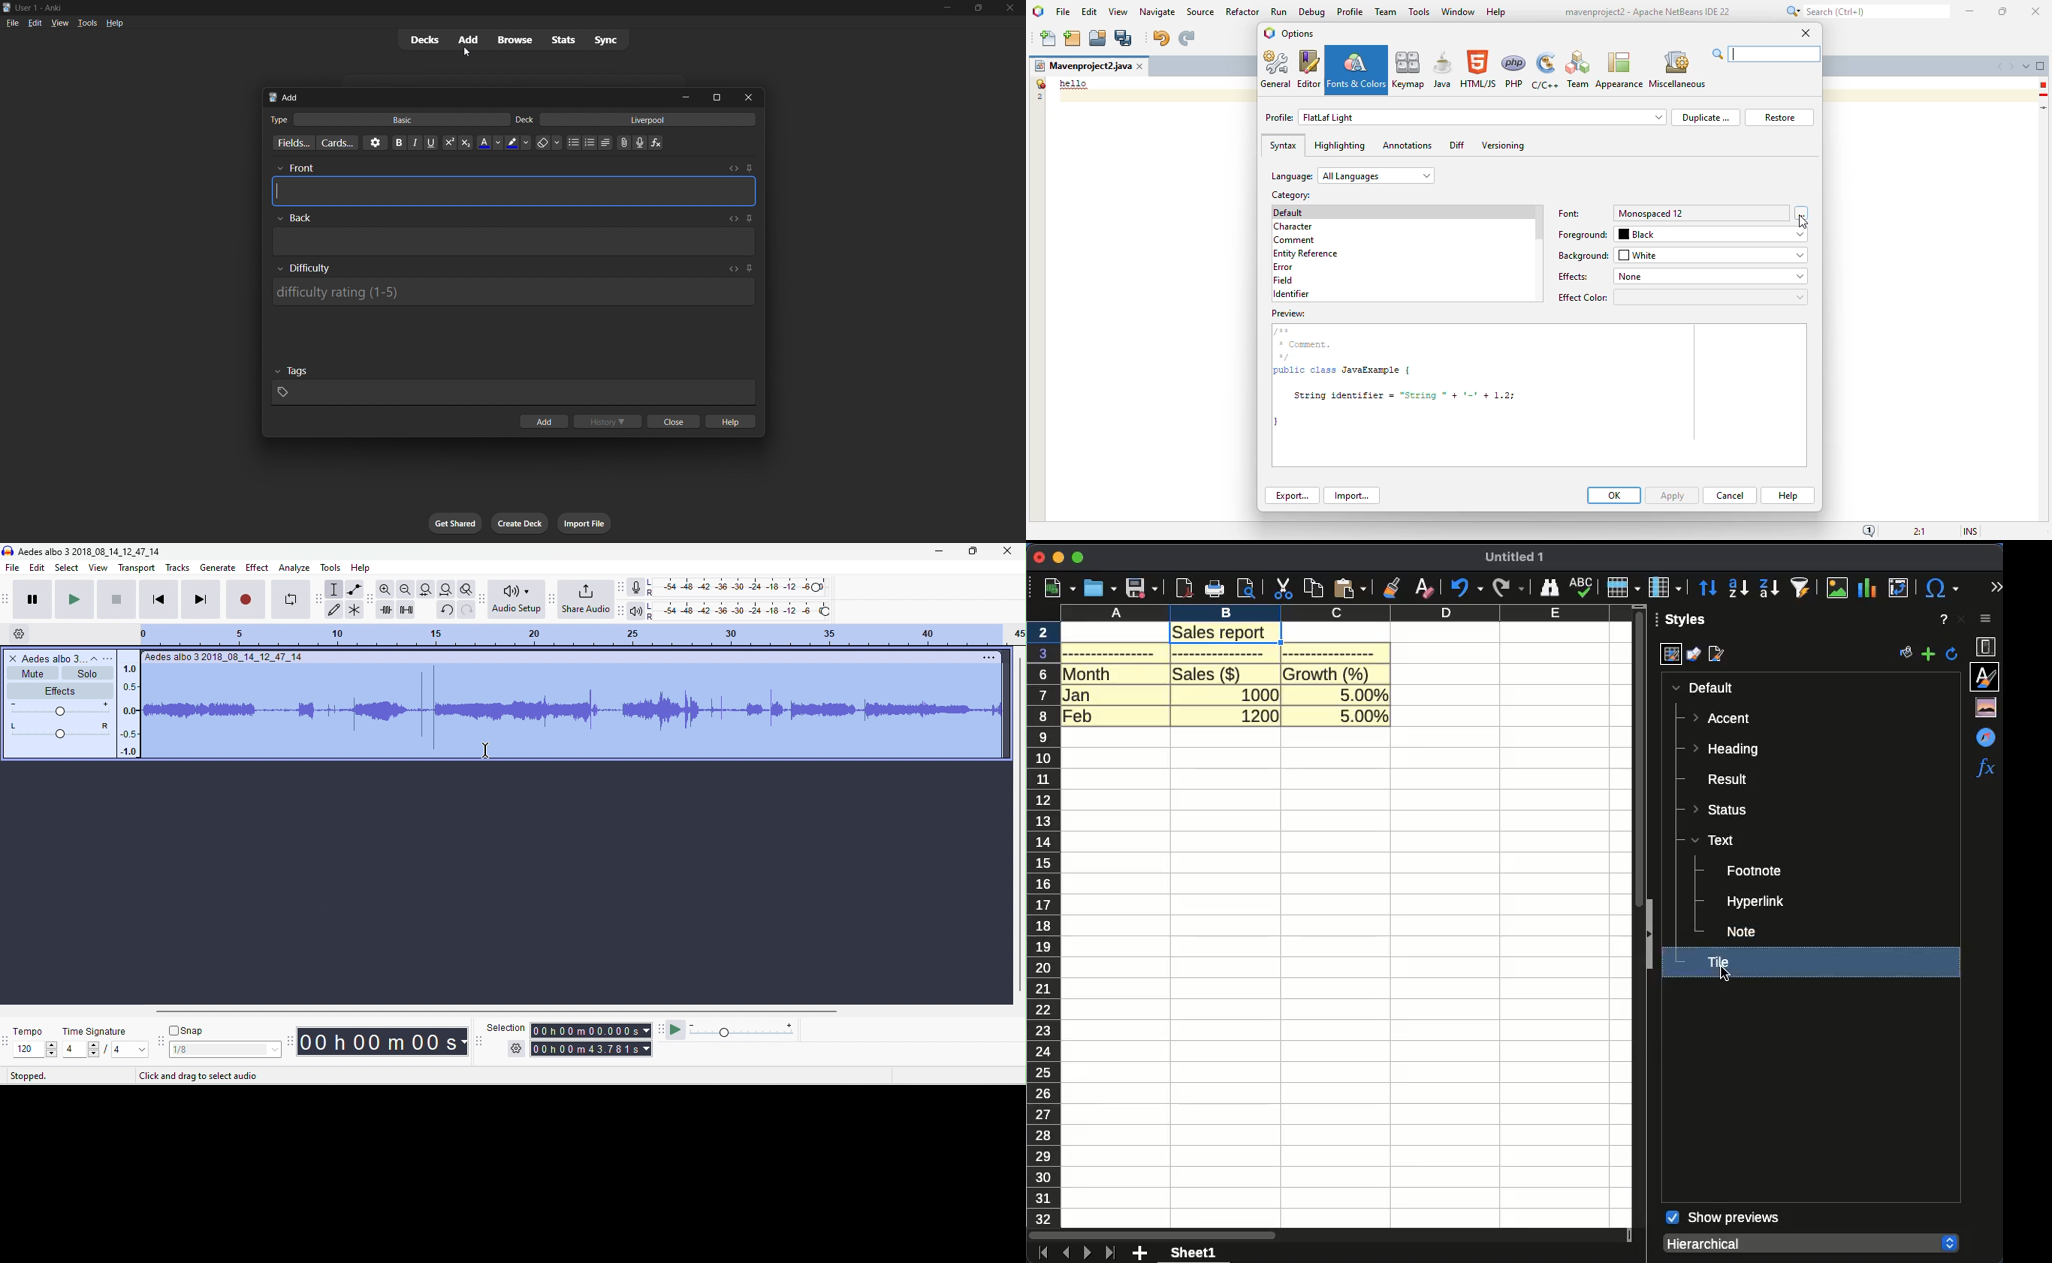 The width and height of the screenshot is (2072, 1288). I want to click on first sheet, so click(1041, 1253).